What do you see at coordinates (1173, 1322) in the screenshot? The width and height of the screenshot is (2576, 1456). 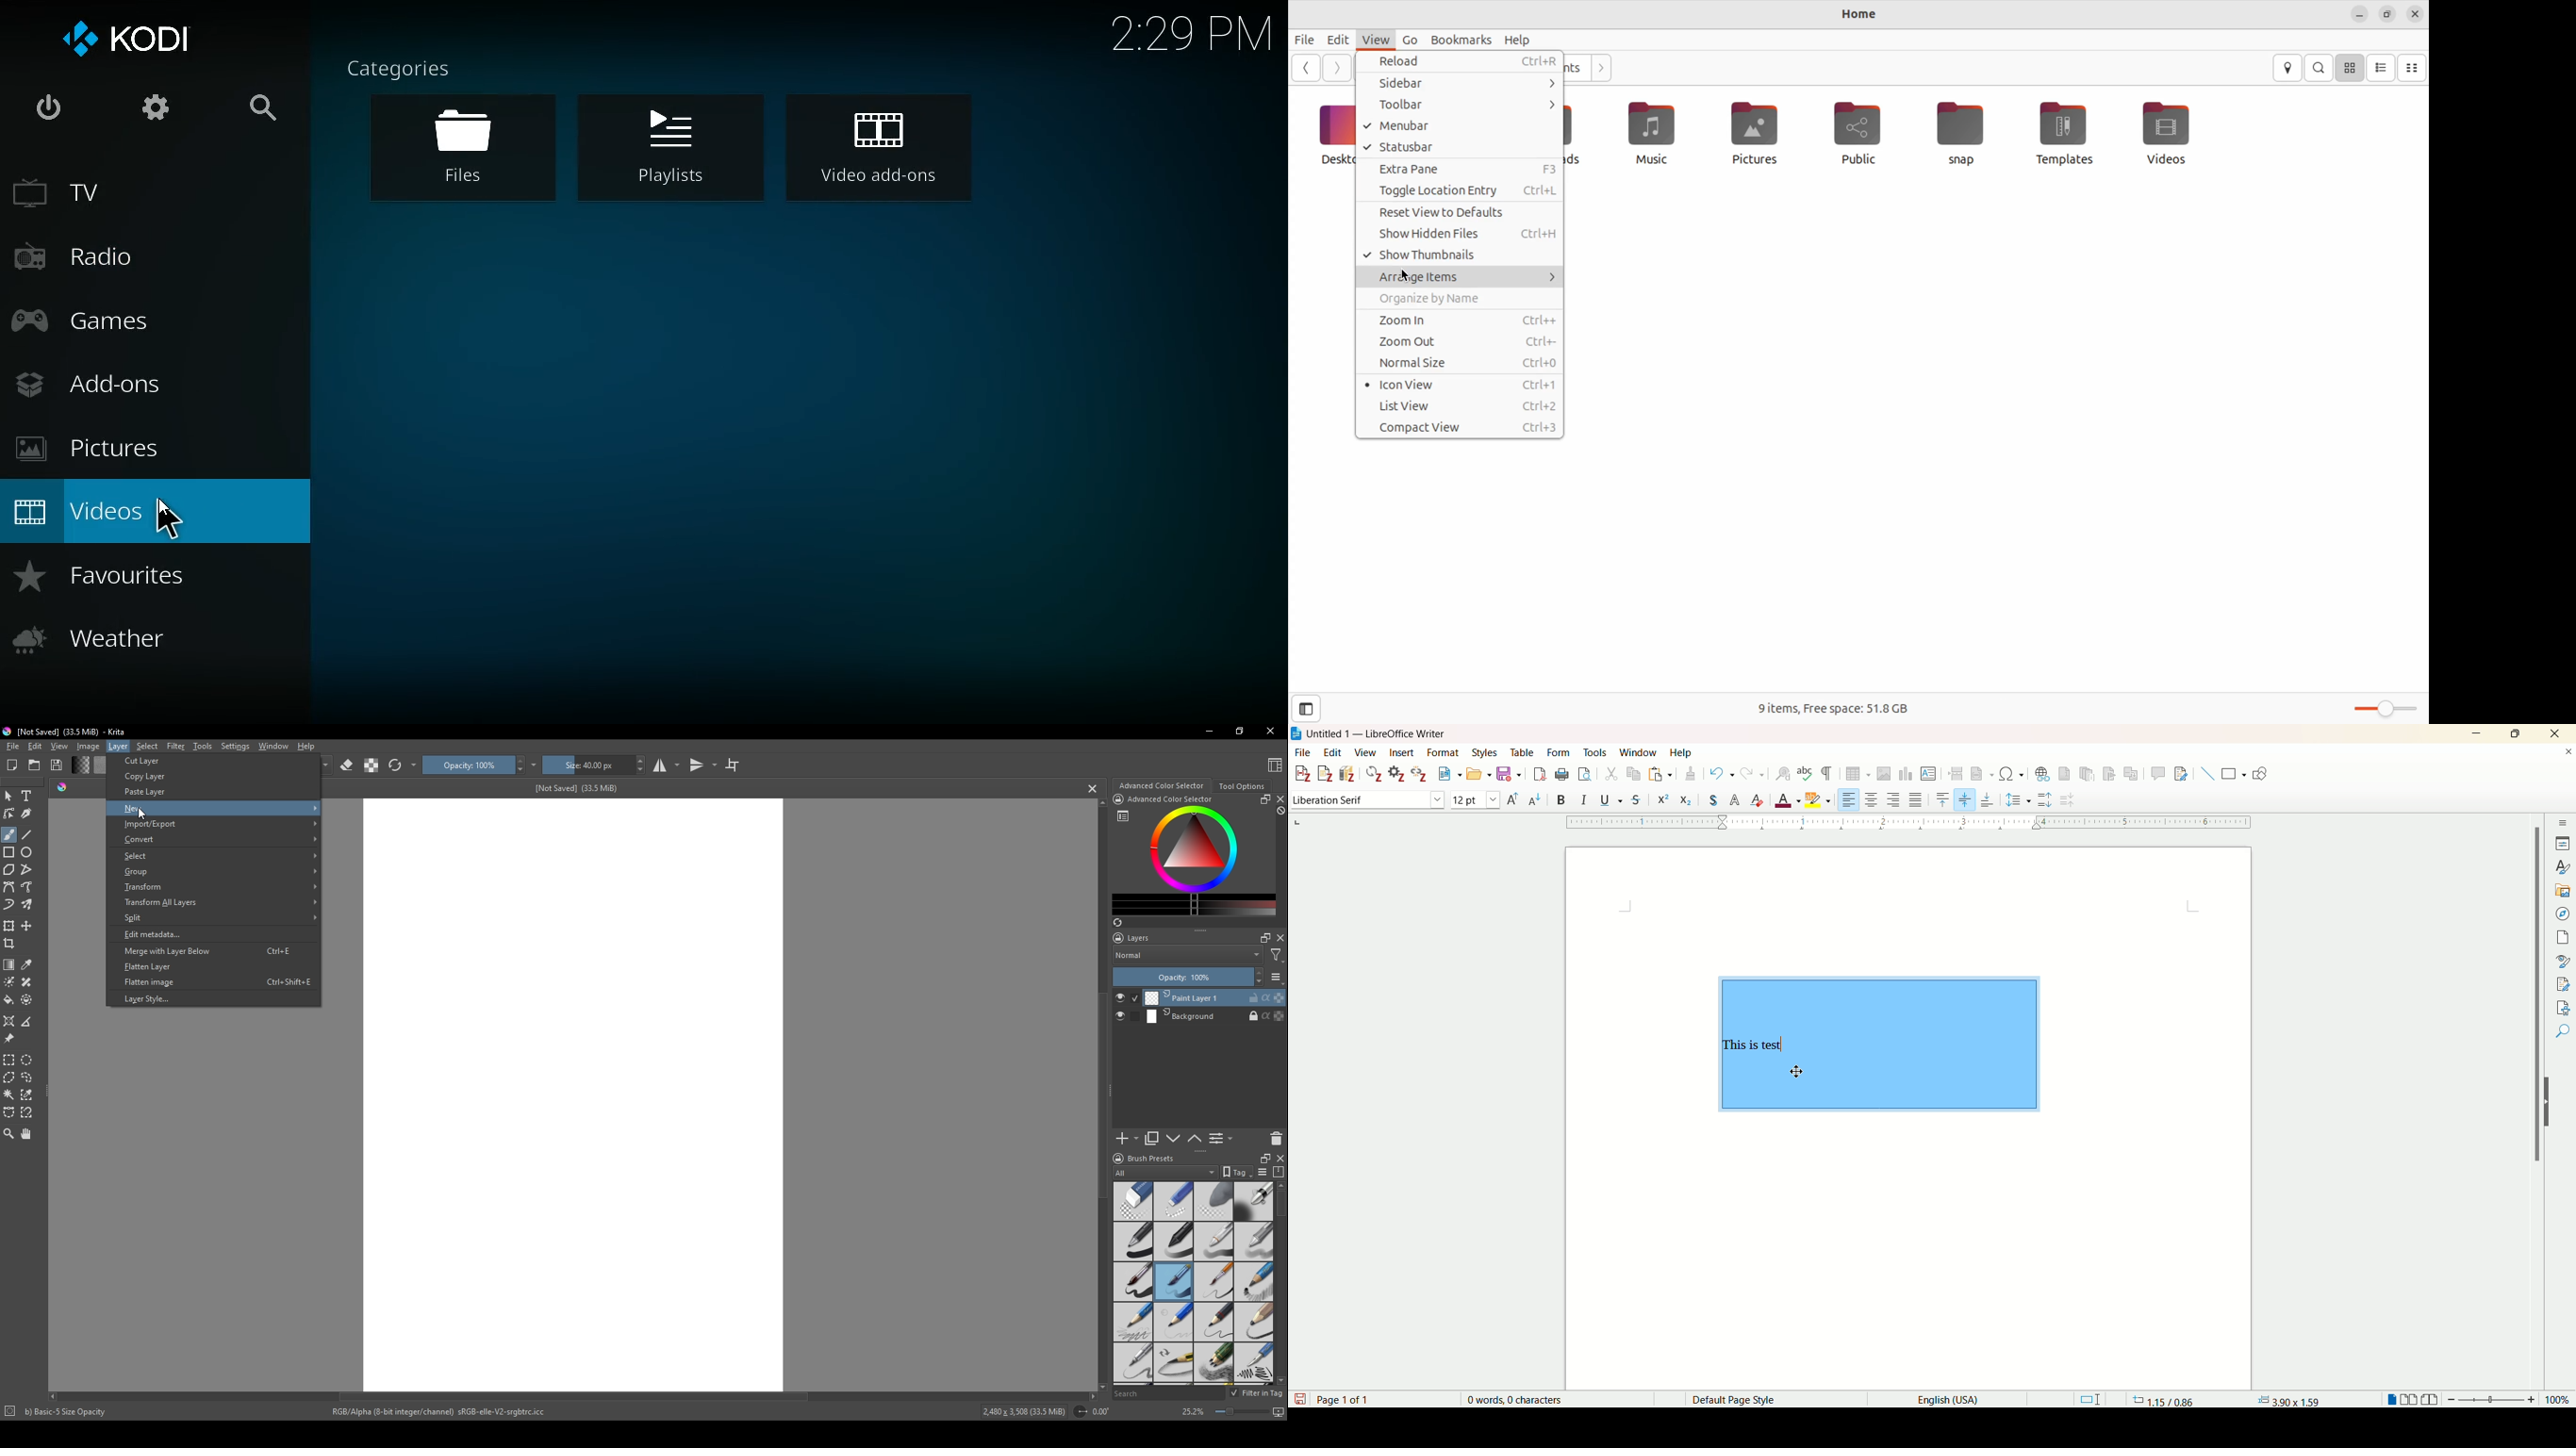 I see `pencil` at bounding box center [1173, 1322].